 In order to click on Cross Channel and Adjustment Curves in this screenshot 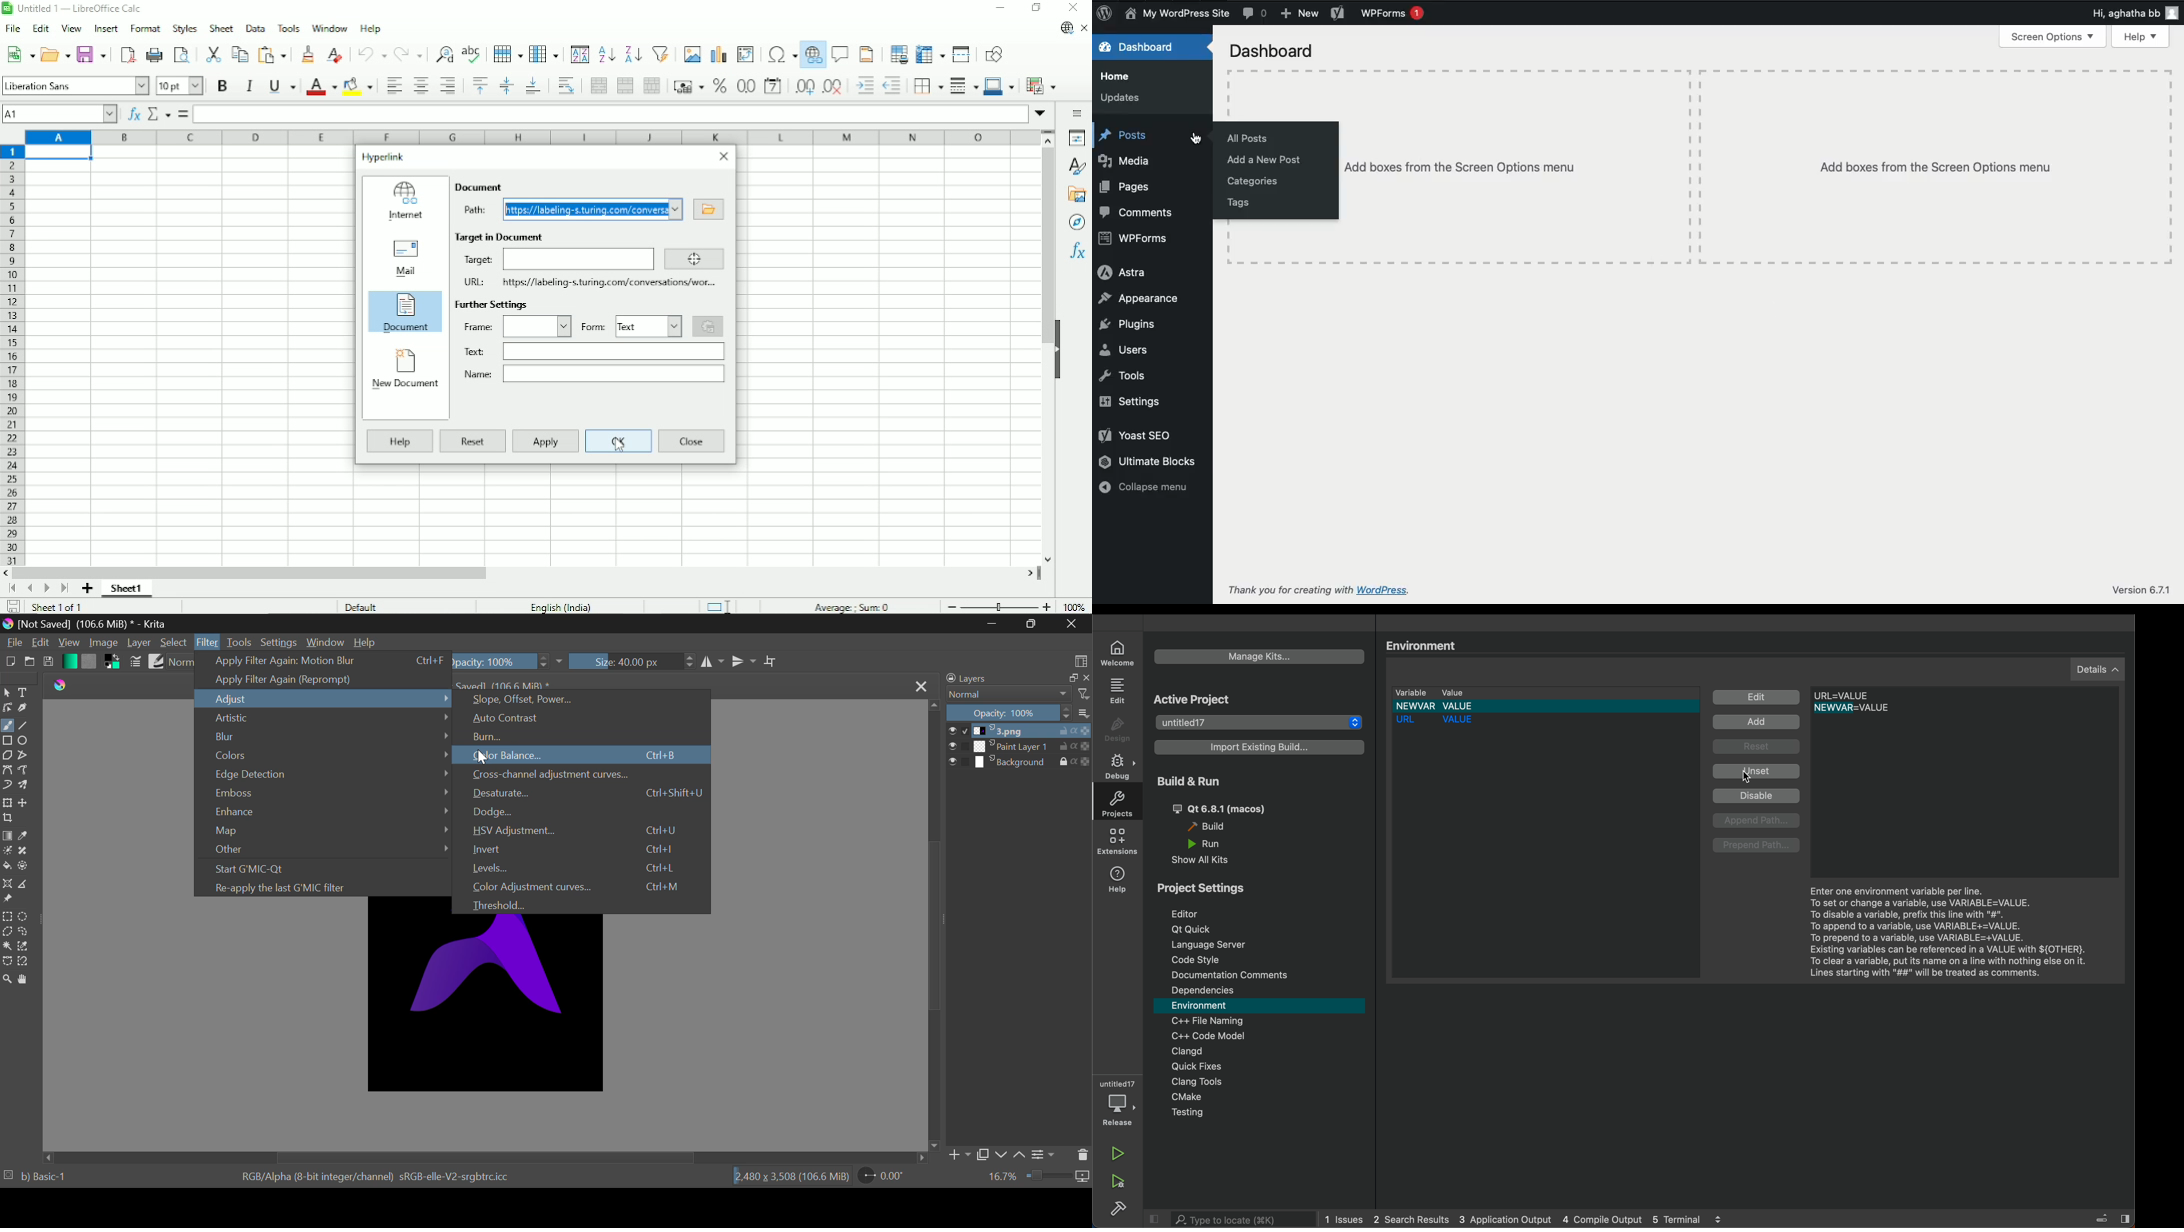, I will do `click(588, 775)`.